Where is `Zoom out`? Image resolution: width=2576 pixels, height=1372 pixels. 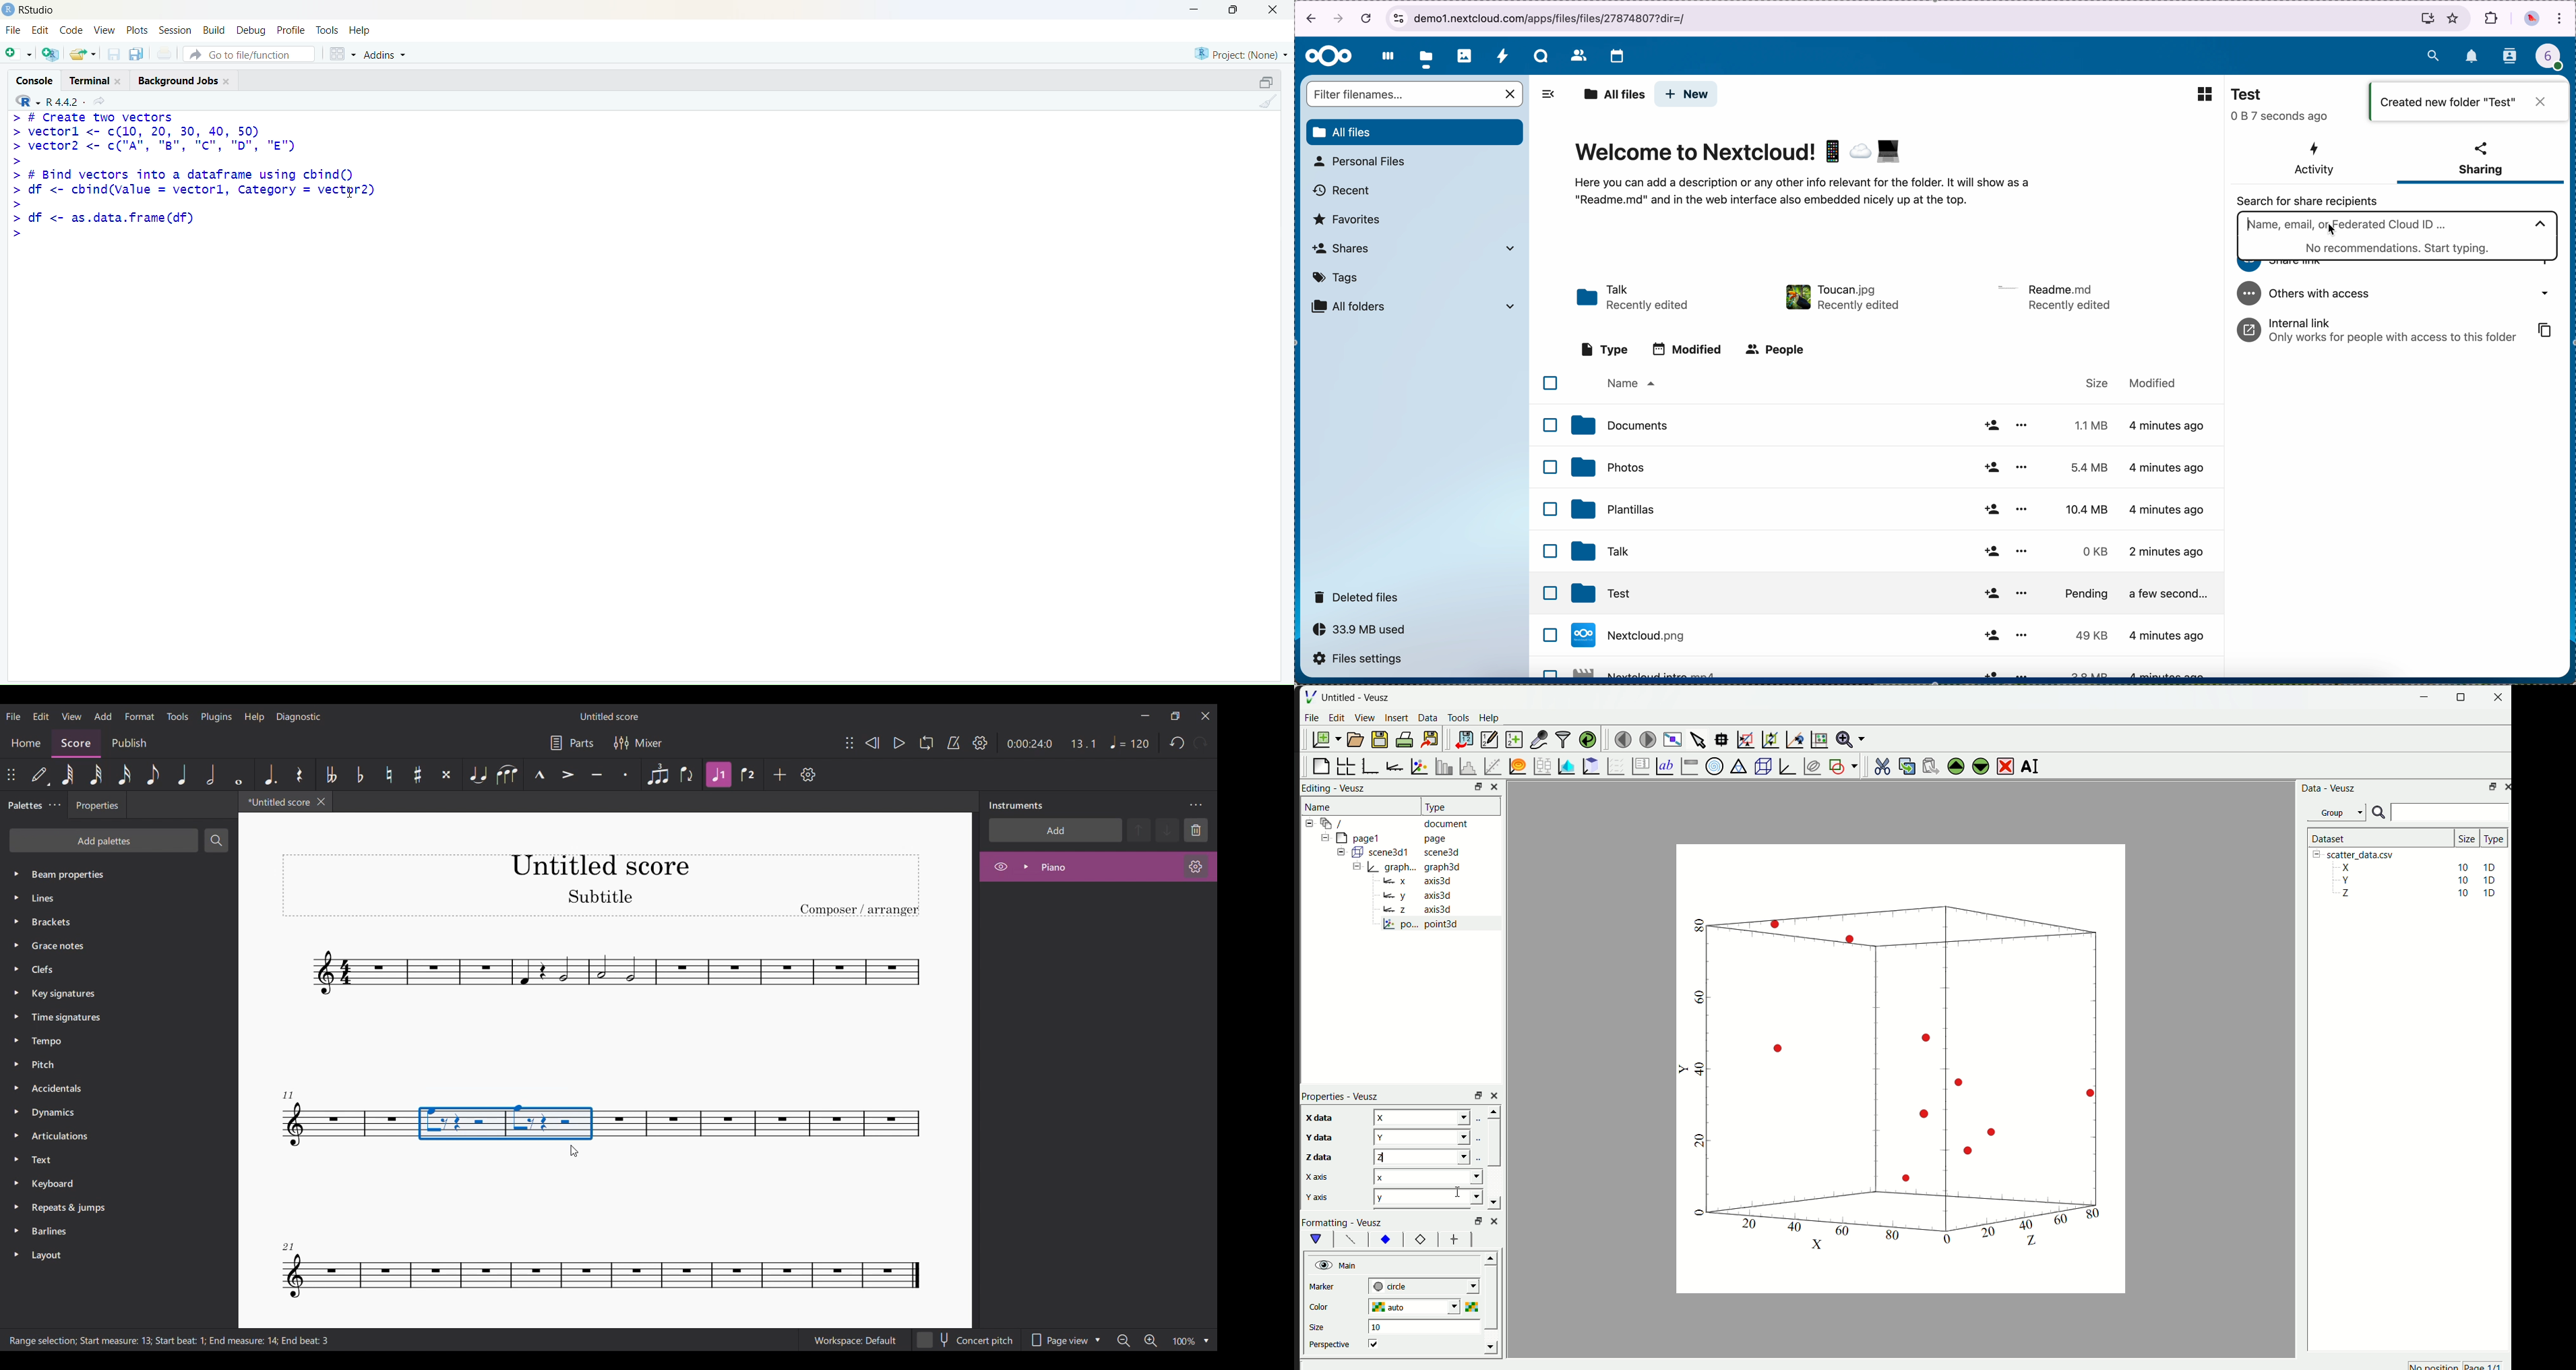 Zoom out is located at coordinates (1124, 1341).